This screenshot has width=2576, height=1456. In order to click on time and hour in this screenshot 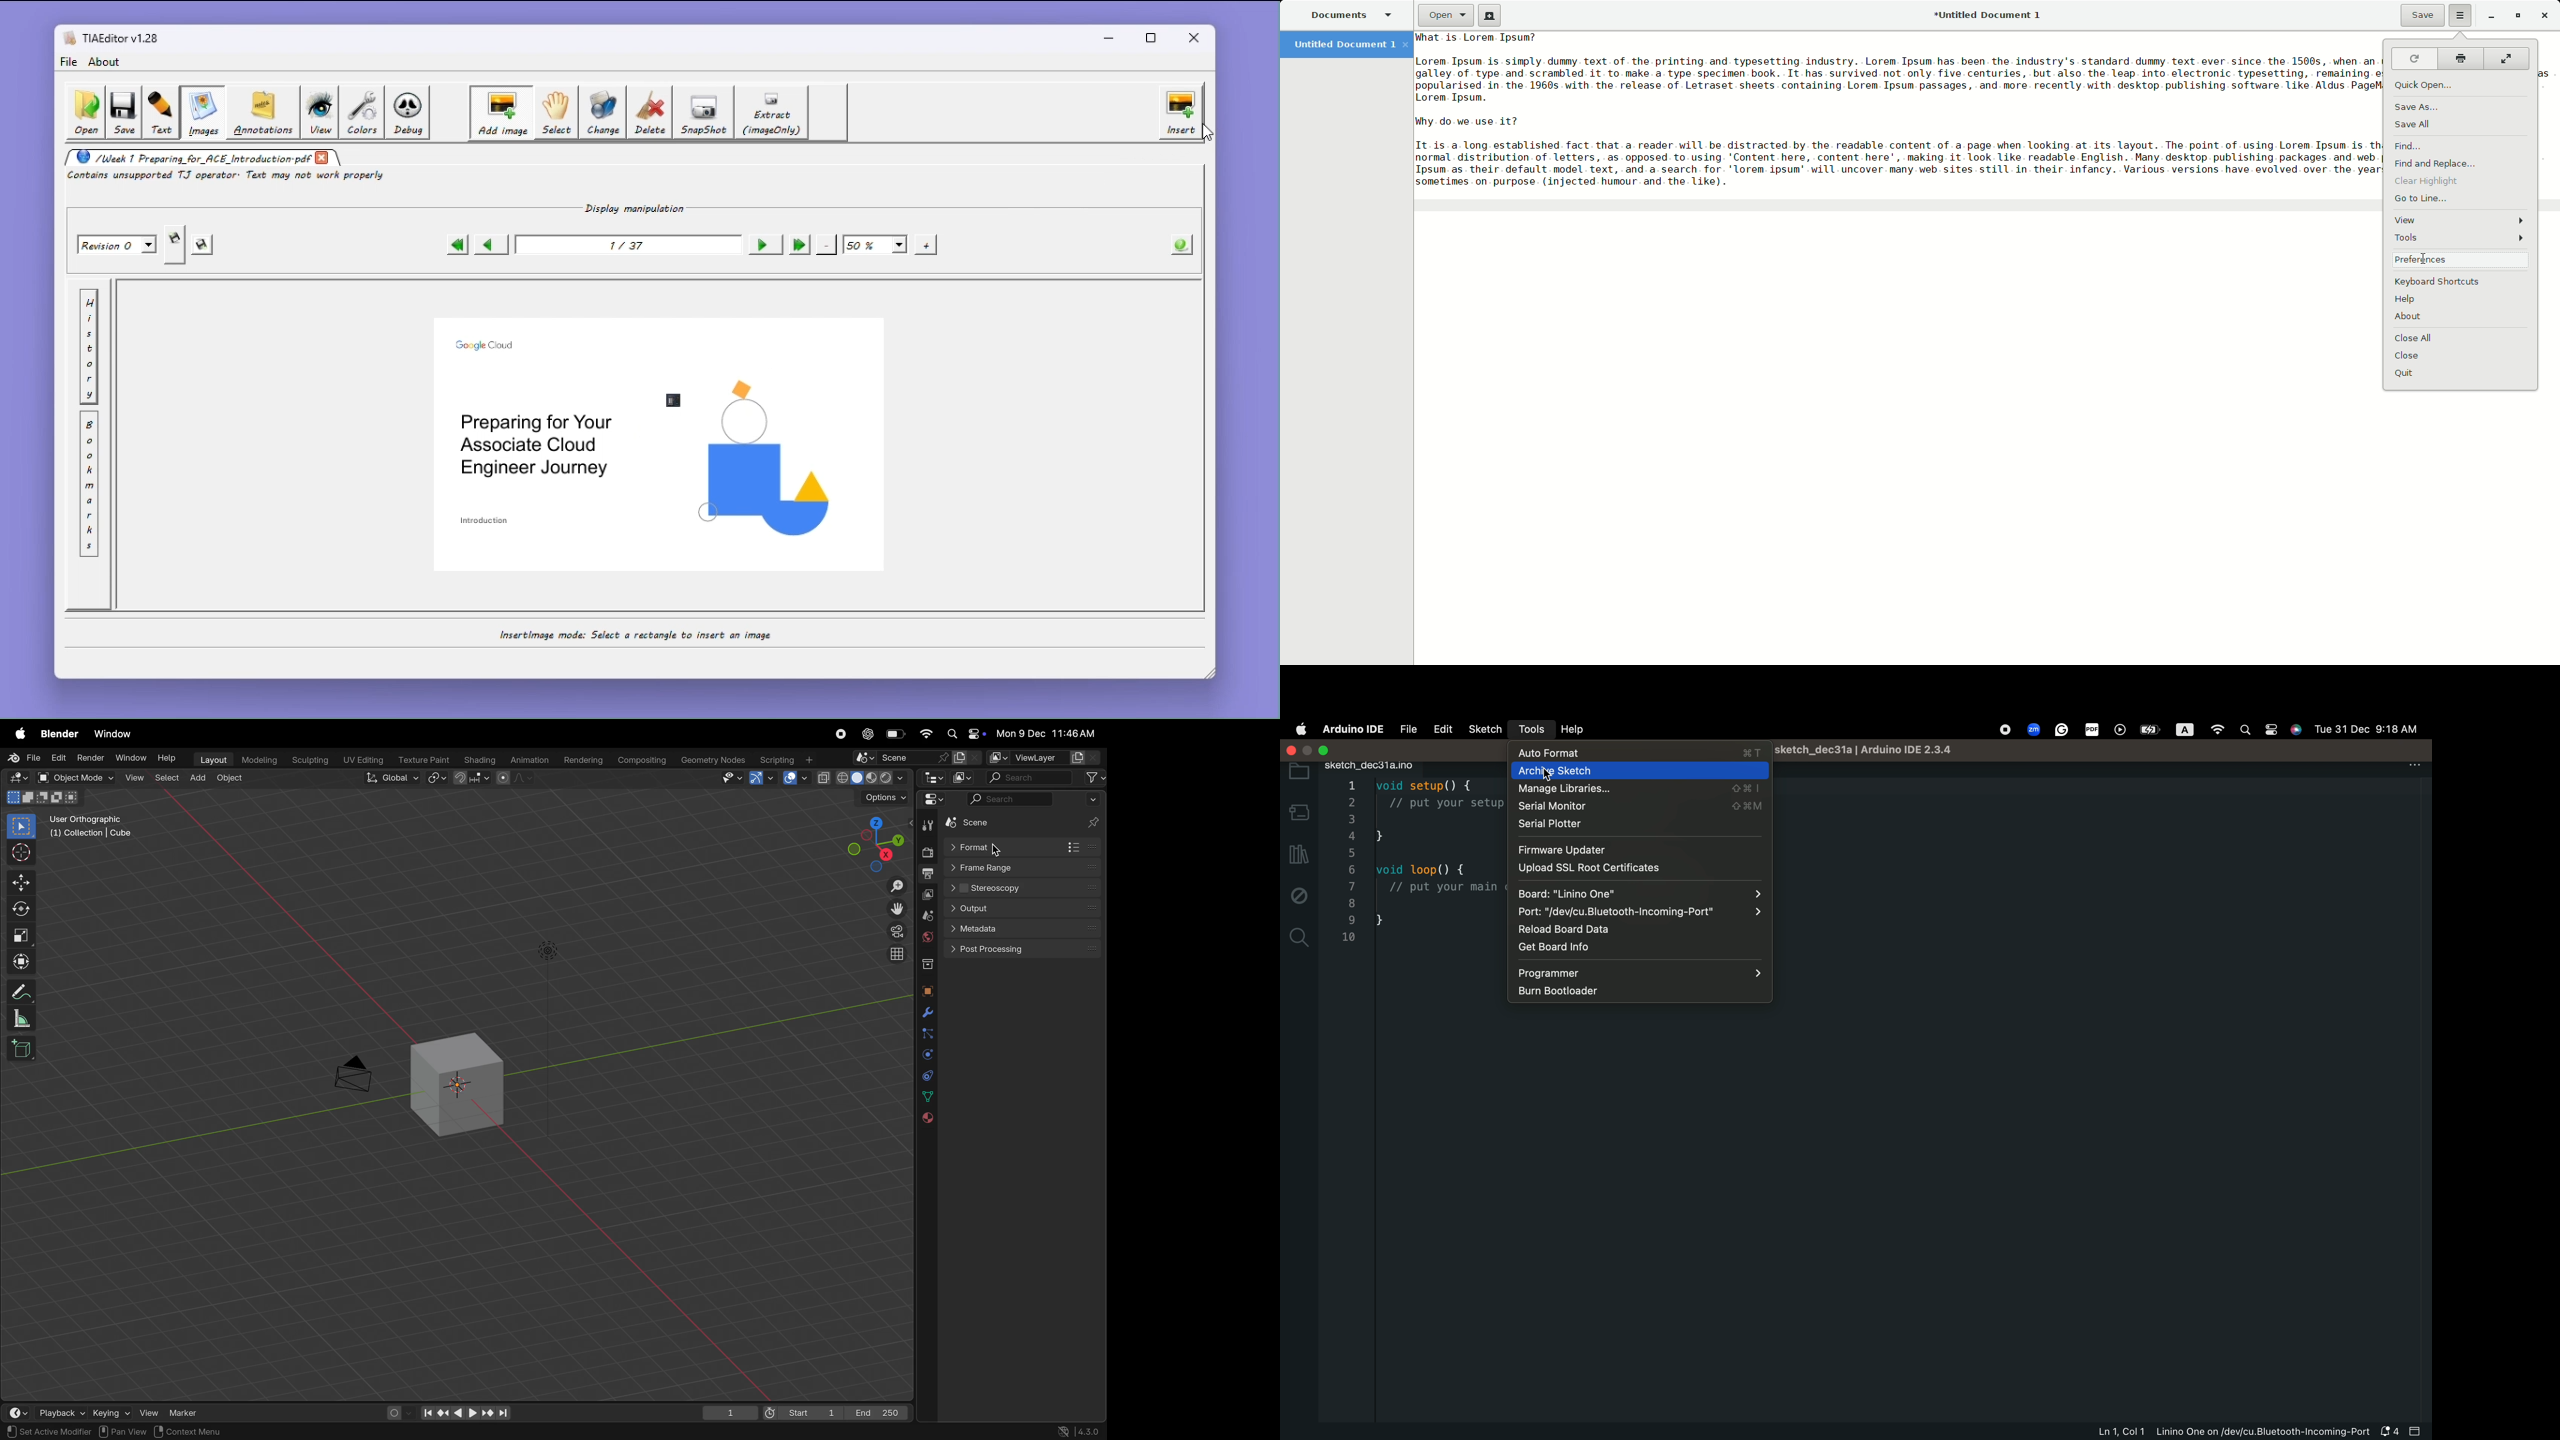, I will do `click(2369, 729)`.